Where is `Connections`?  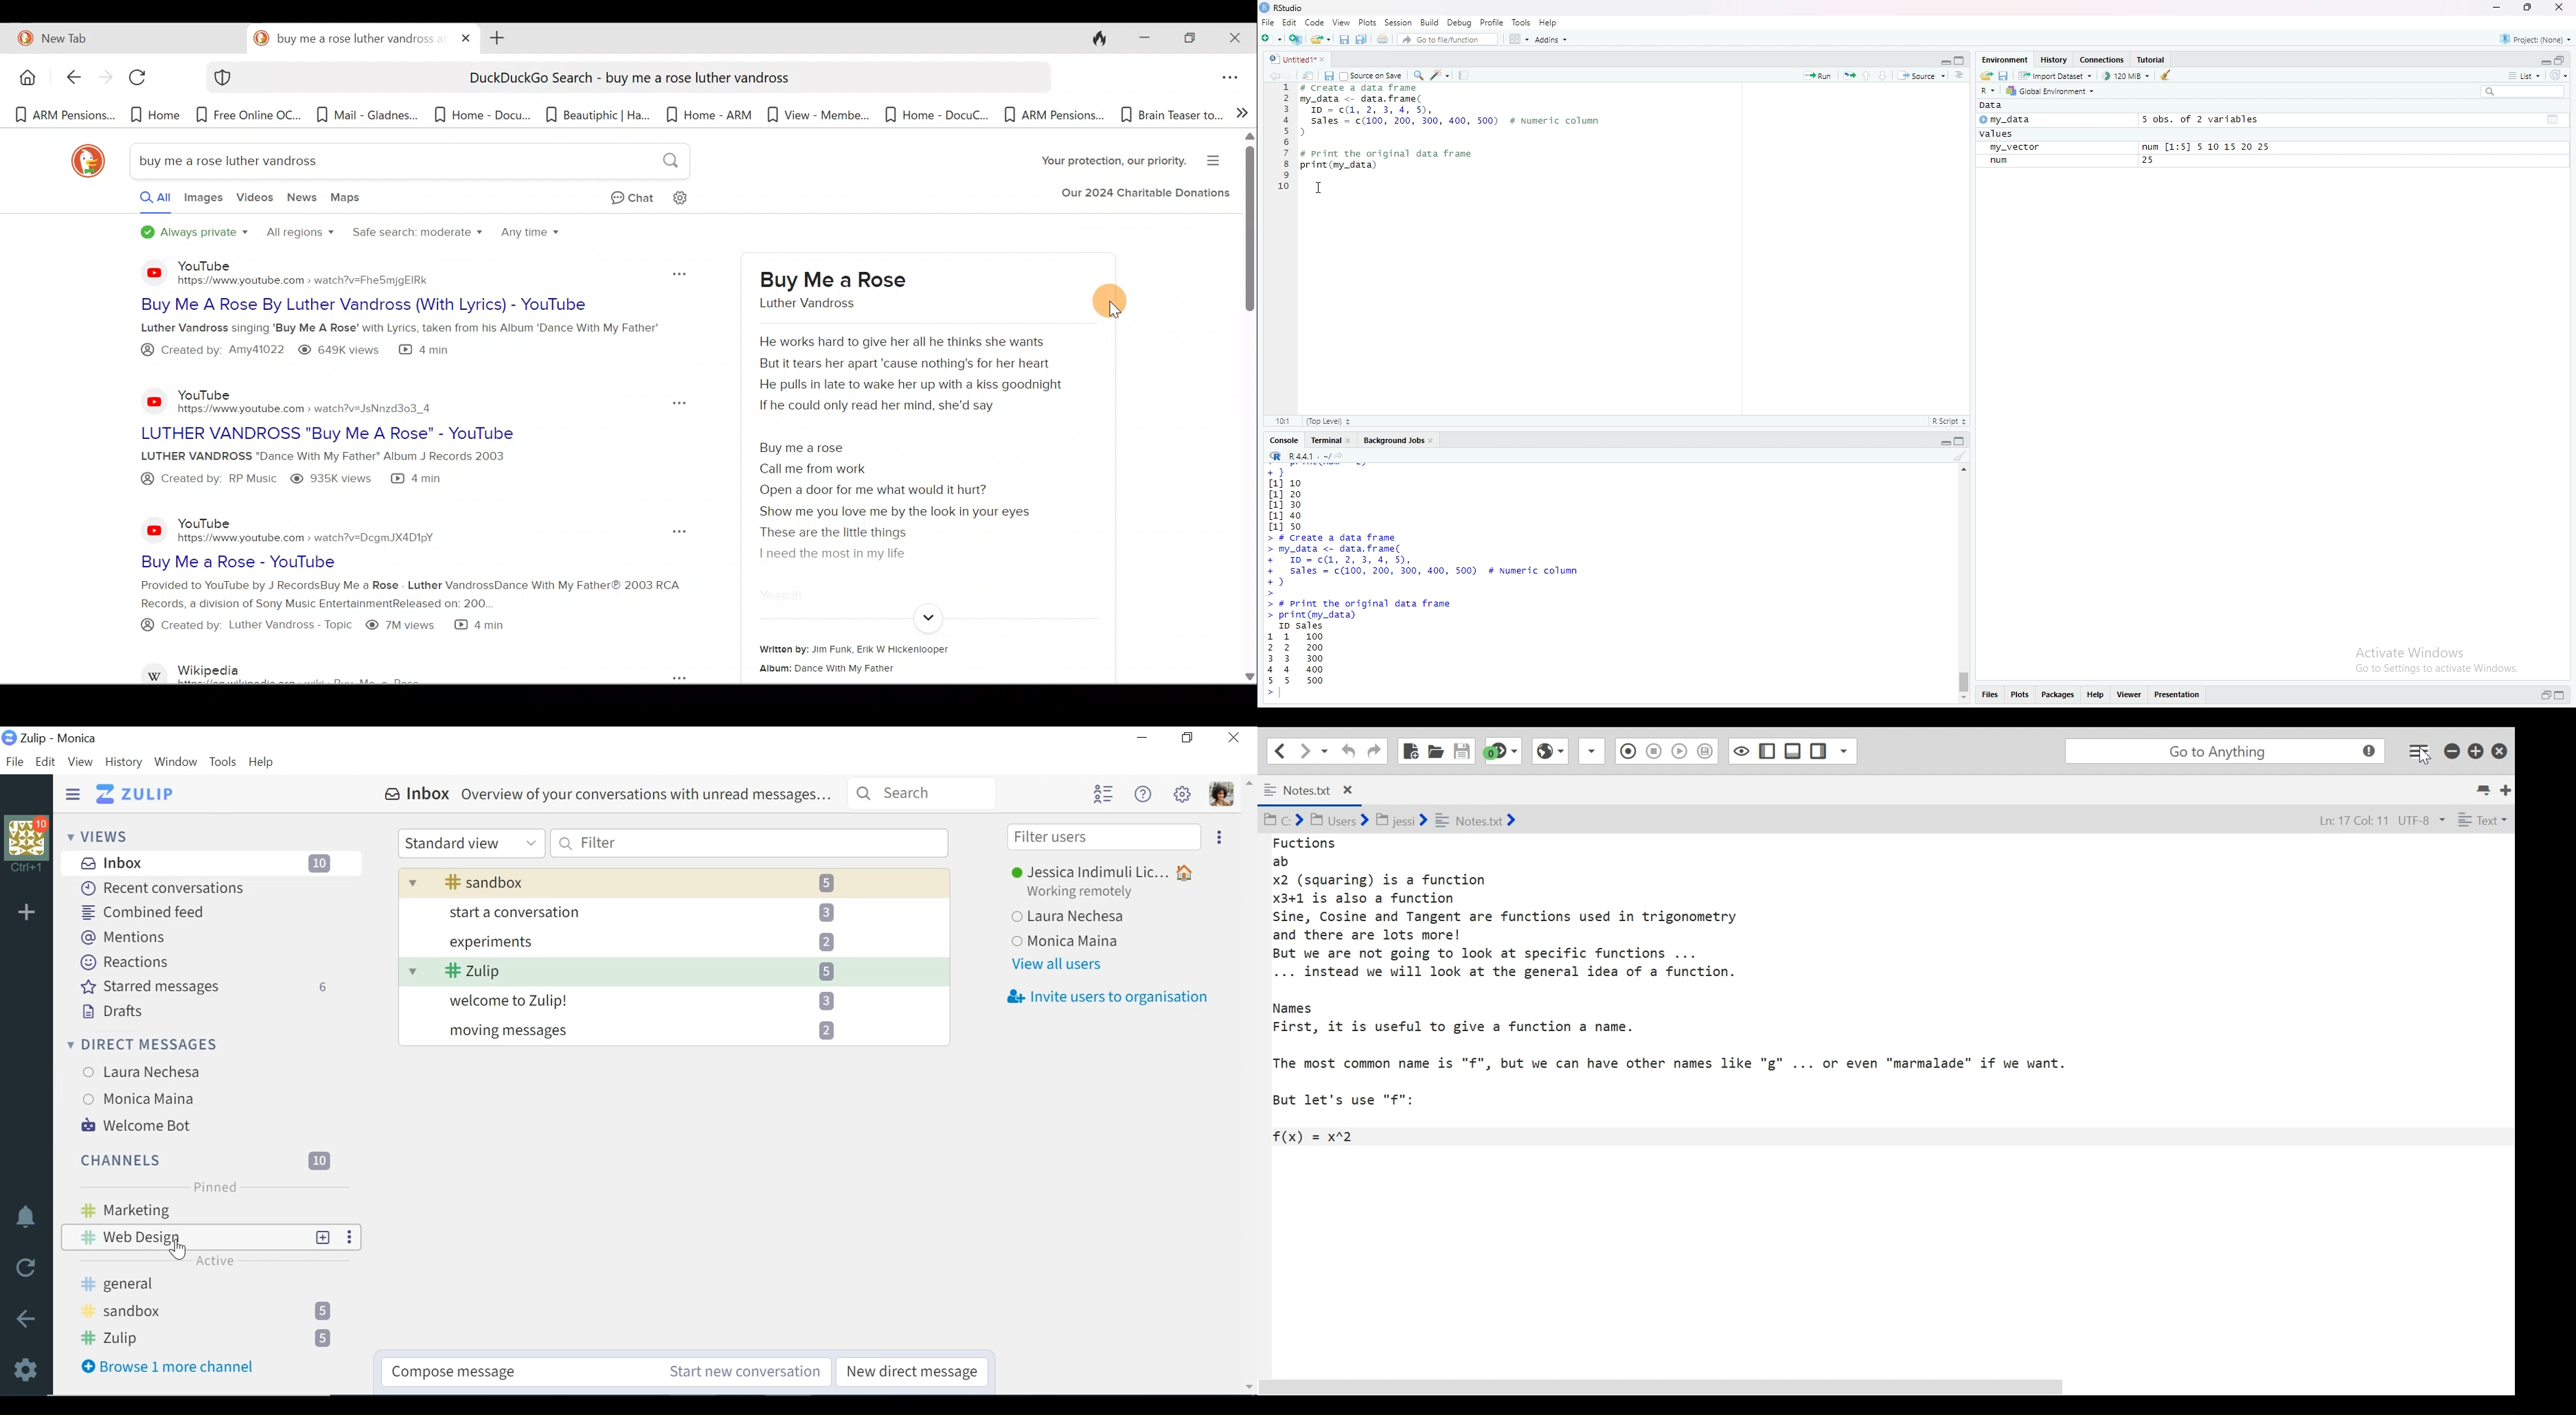
Connections is located at coordinates (2101, 59).